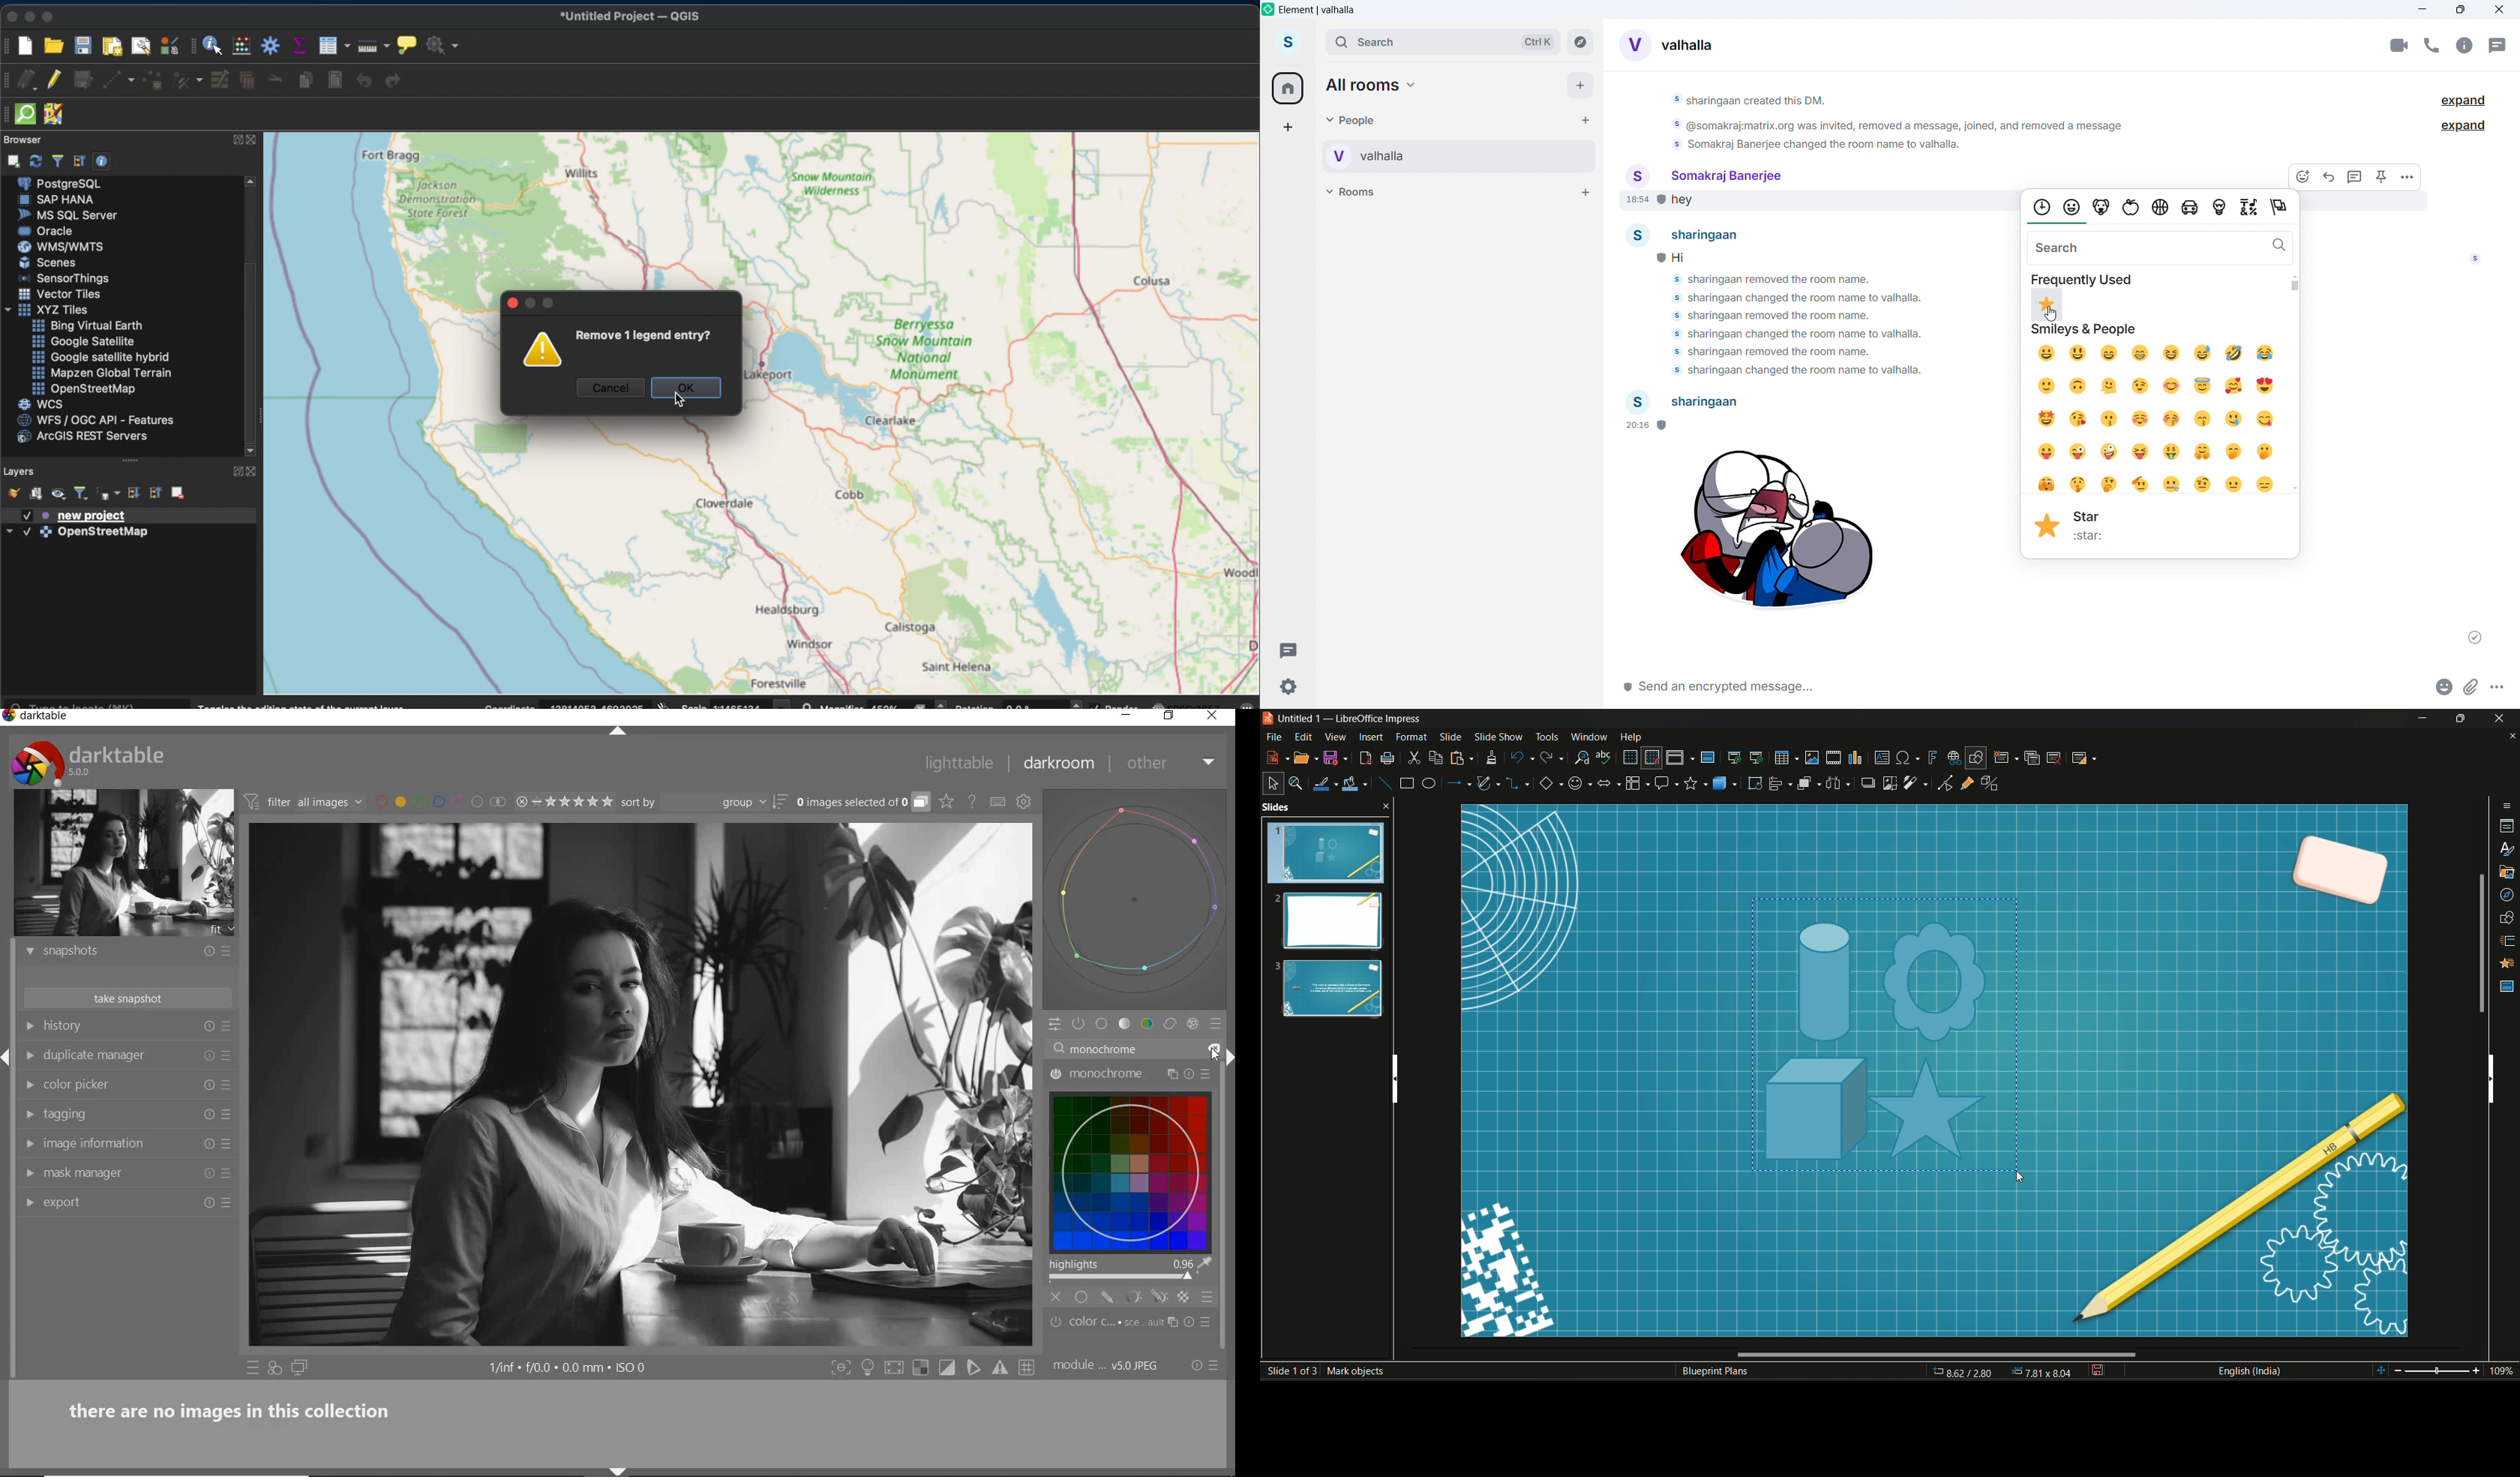 This screenshot has height=1484, width=2520. What do you see at coordinates (2234, 450) in the screenshot?
I see `face with hand cover mouth` at bounding box center [2234, 450].